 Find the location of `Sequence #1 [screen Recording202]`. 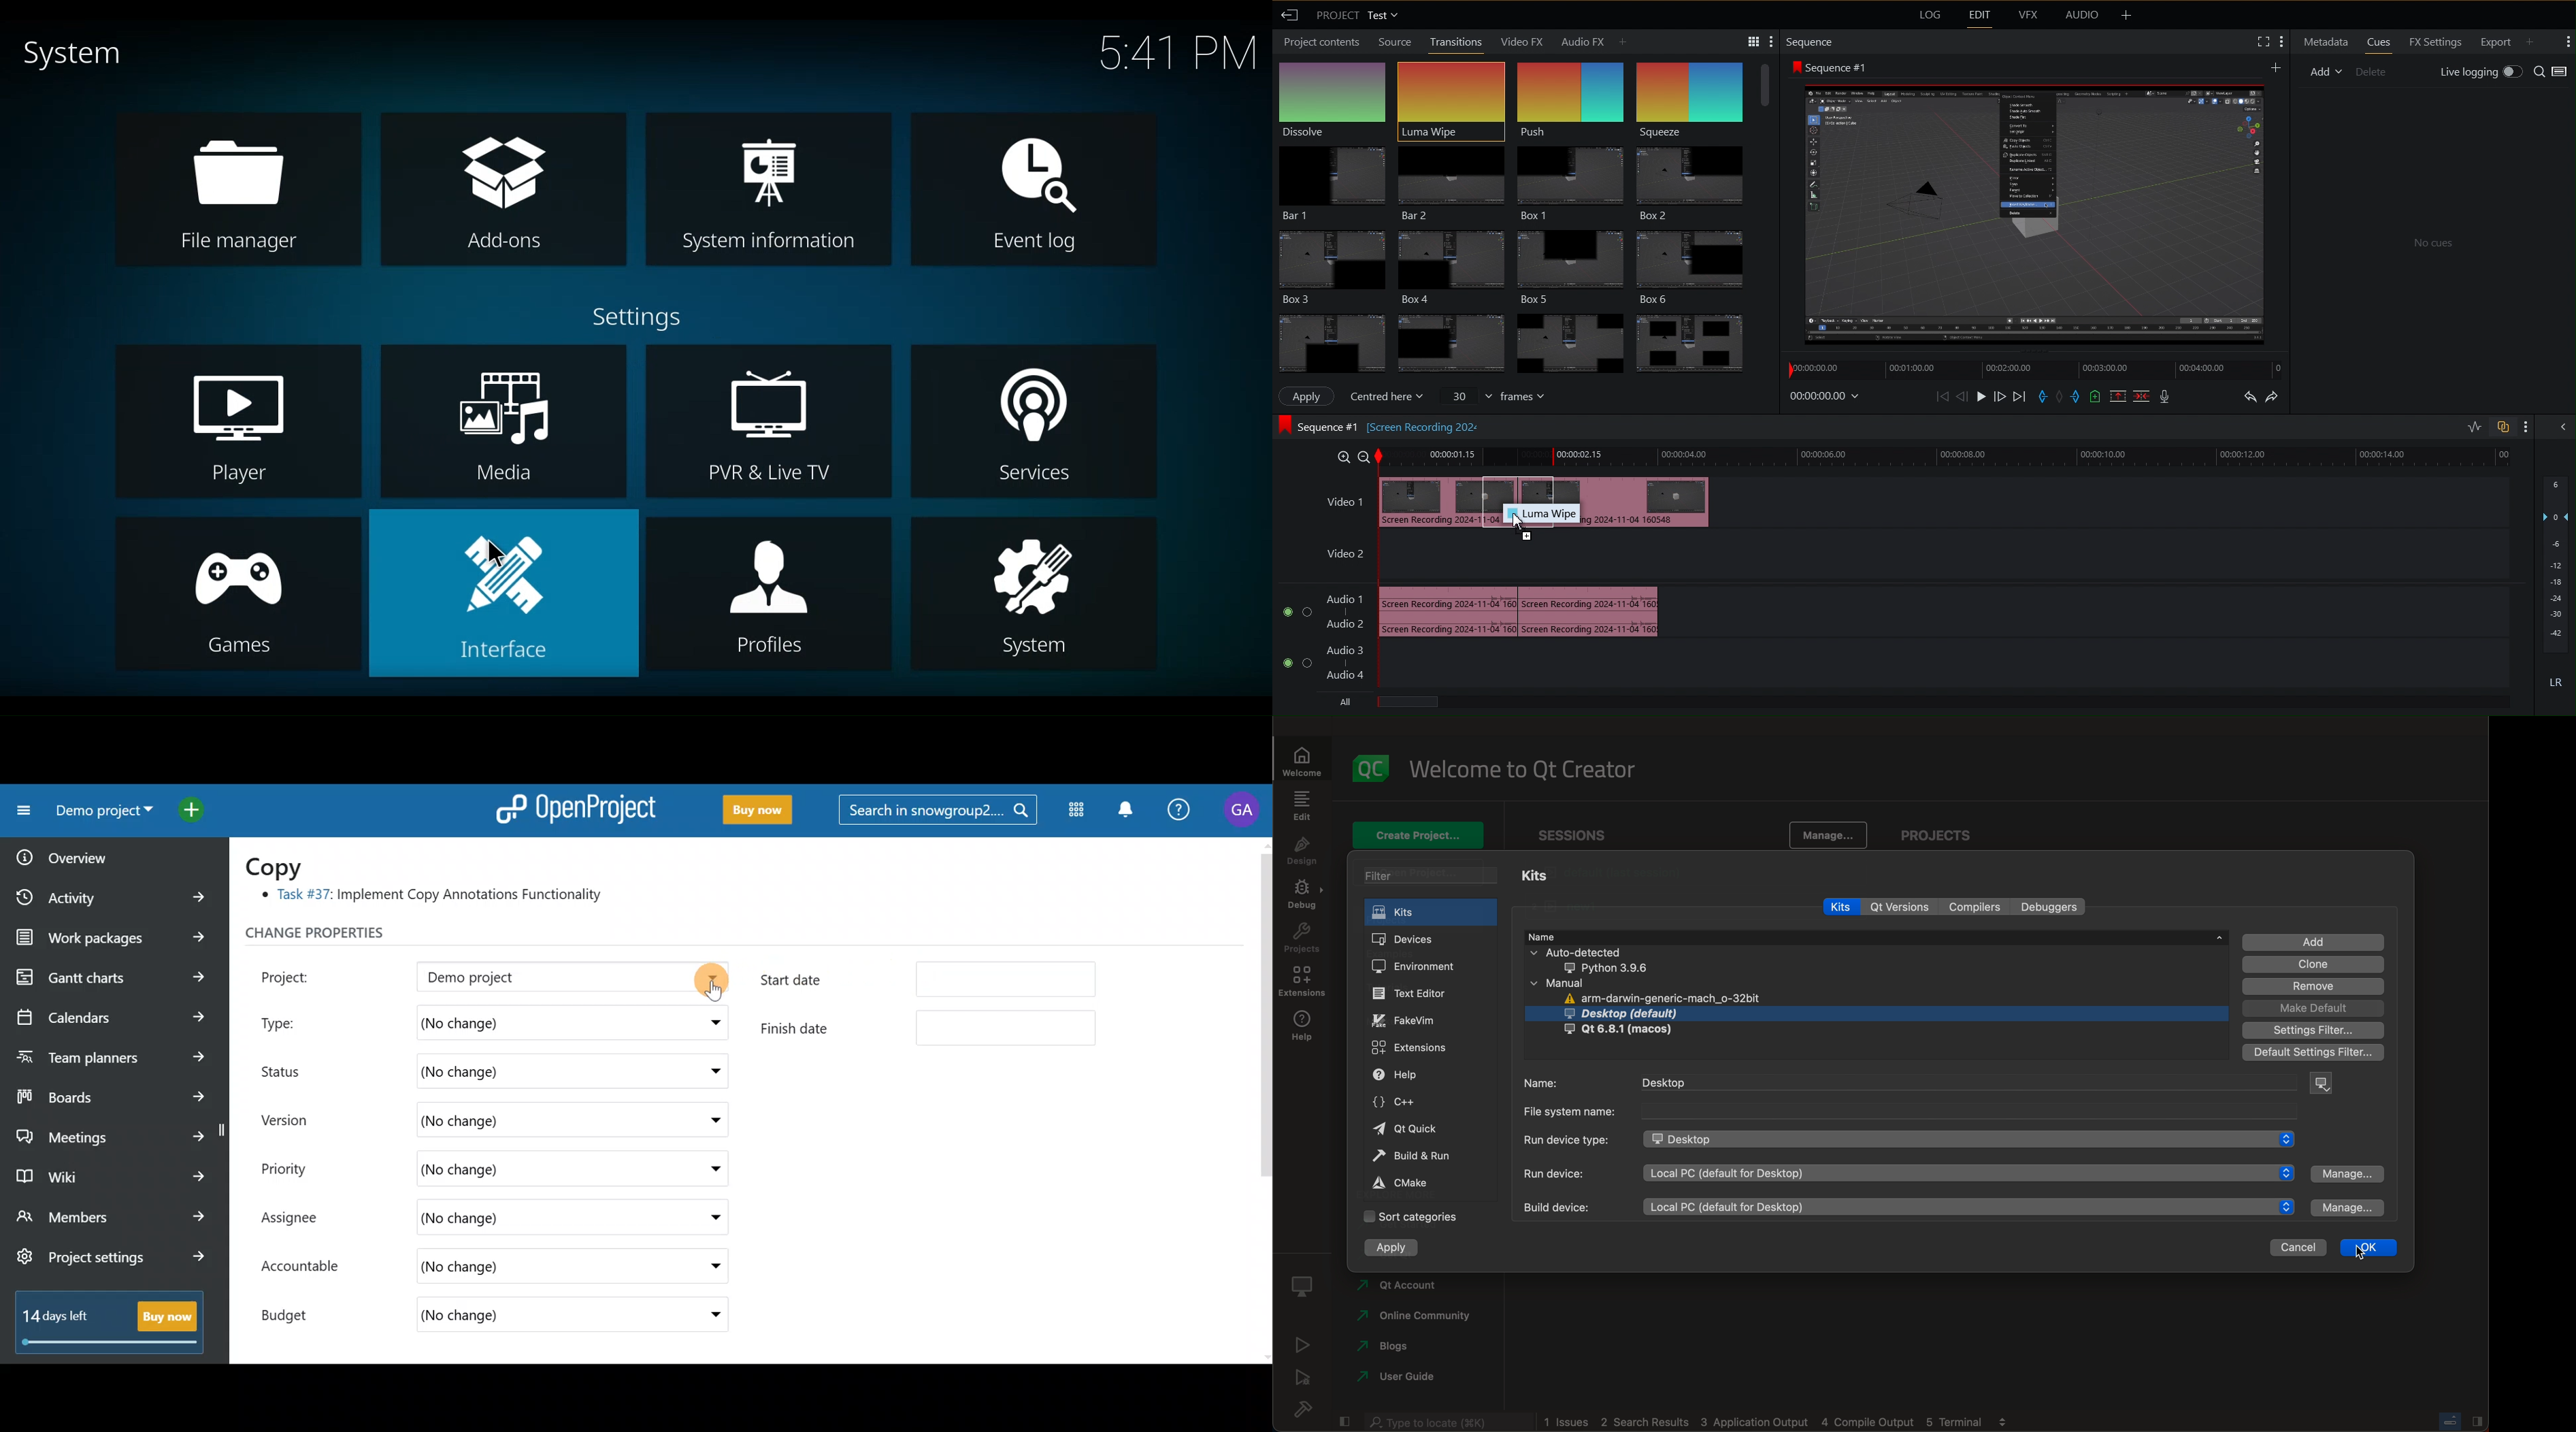

Sequence #1 [screen Recording202] is located at coordinates (1379, 425).